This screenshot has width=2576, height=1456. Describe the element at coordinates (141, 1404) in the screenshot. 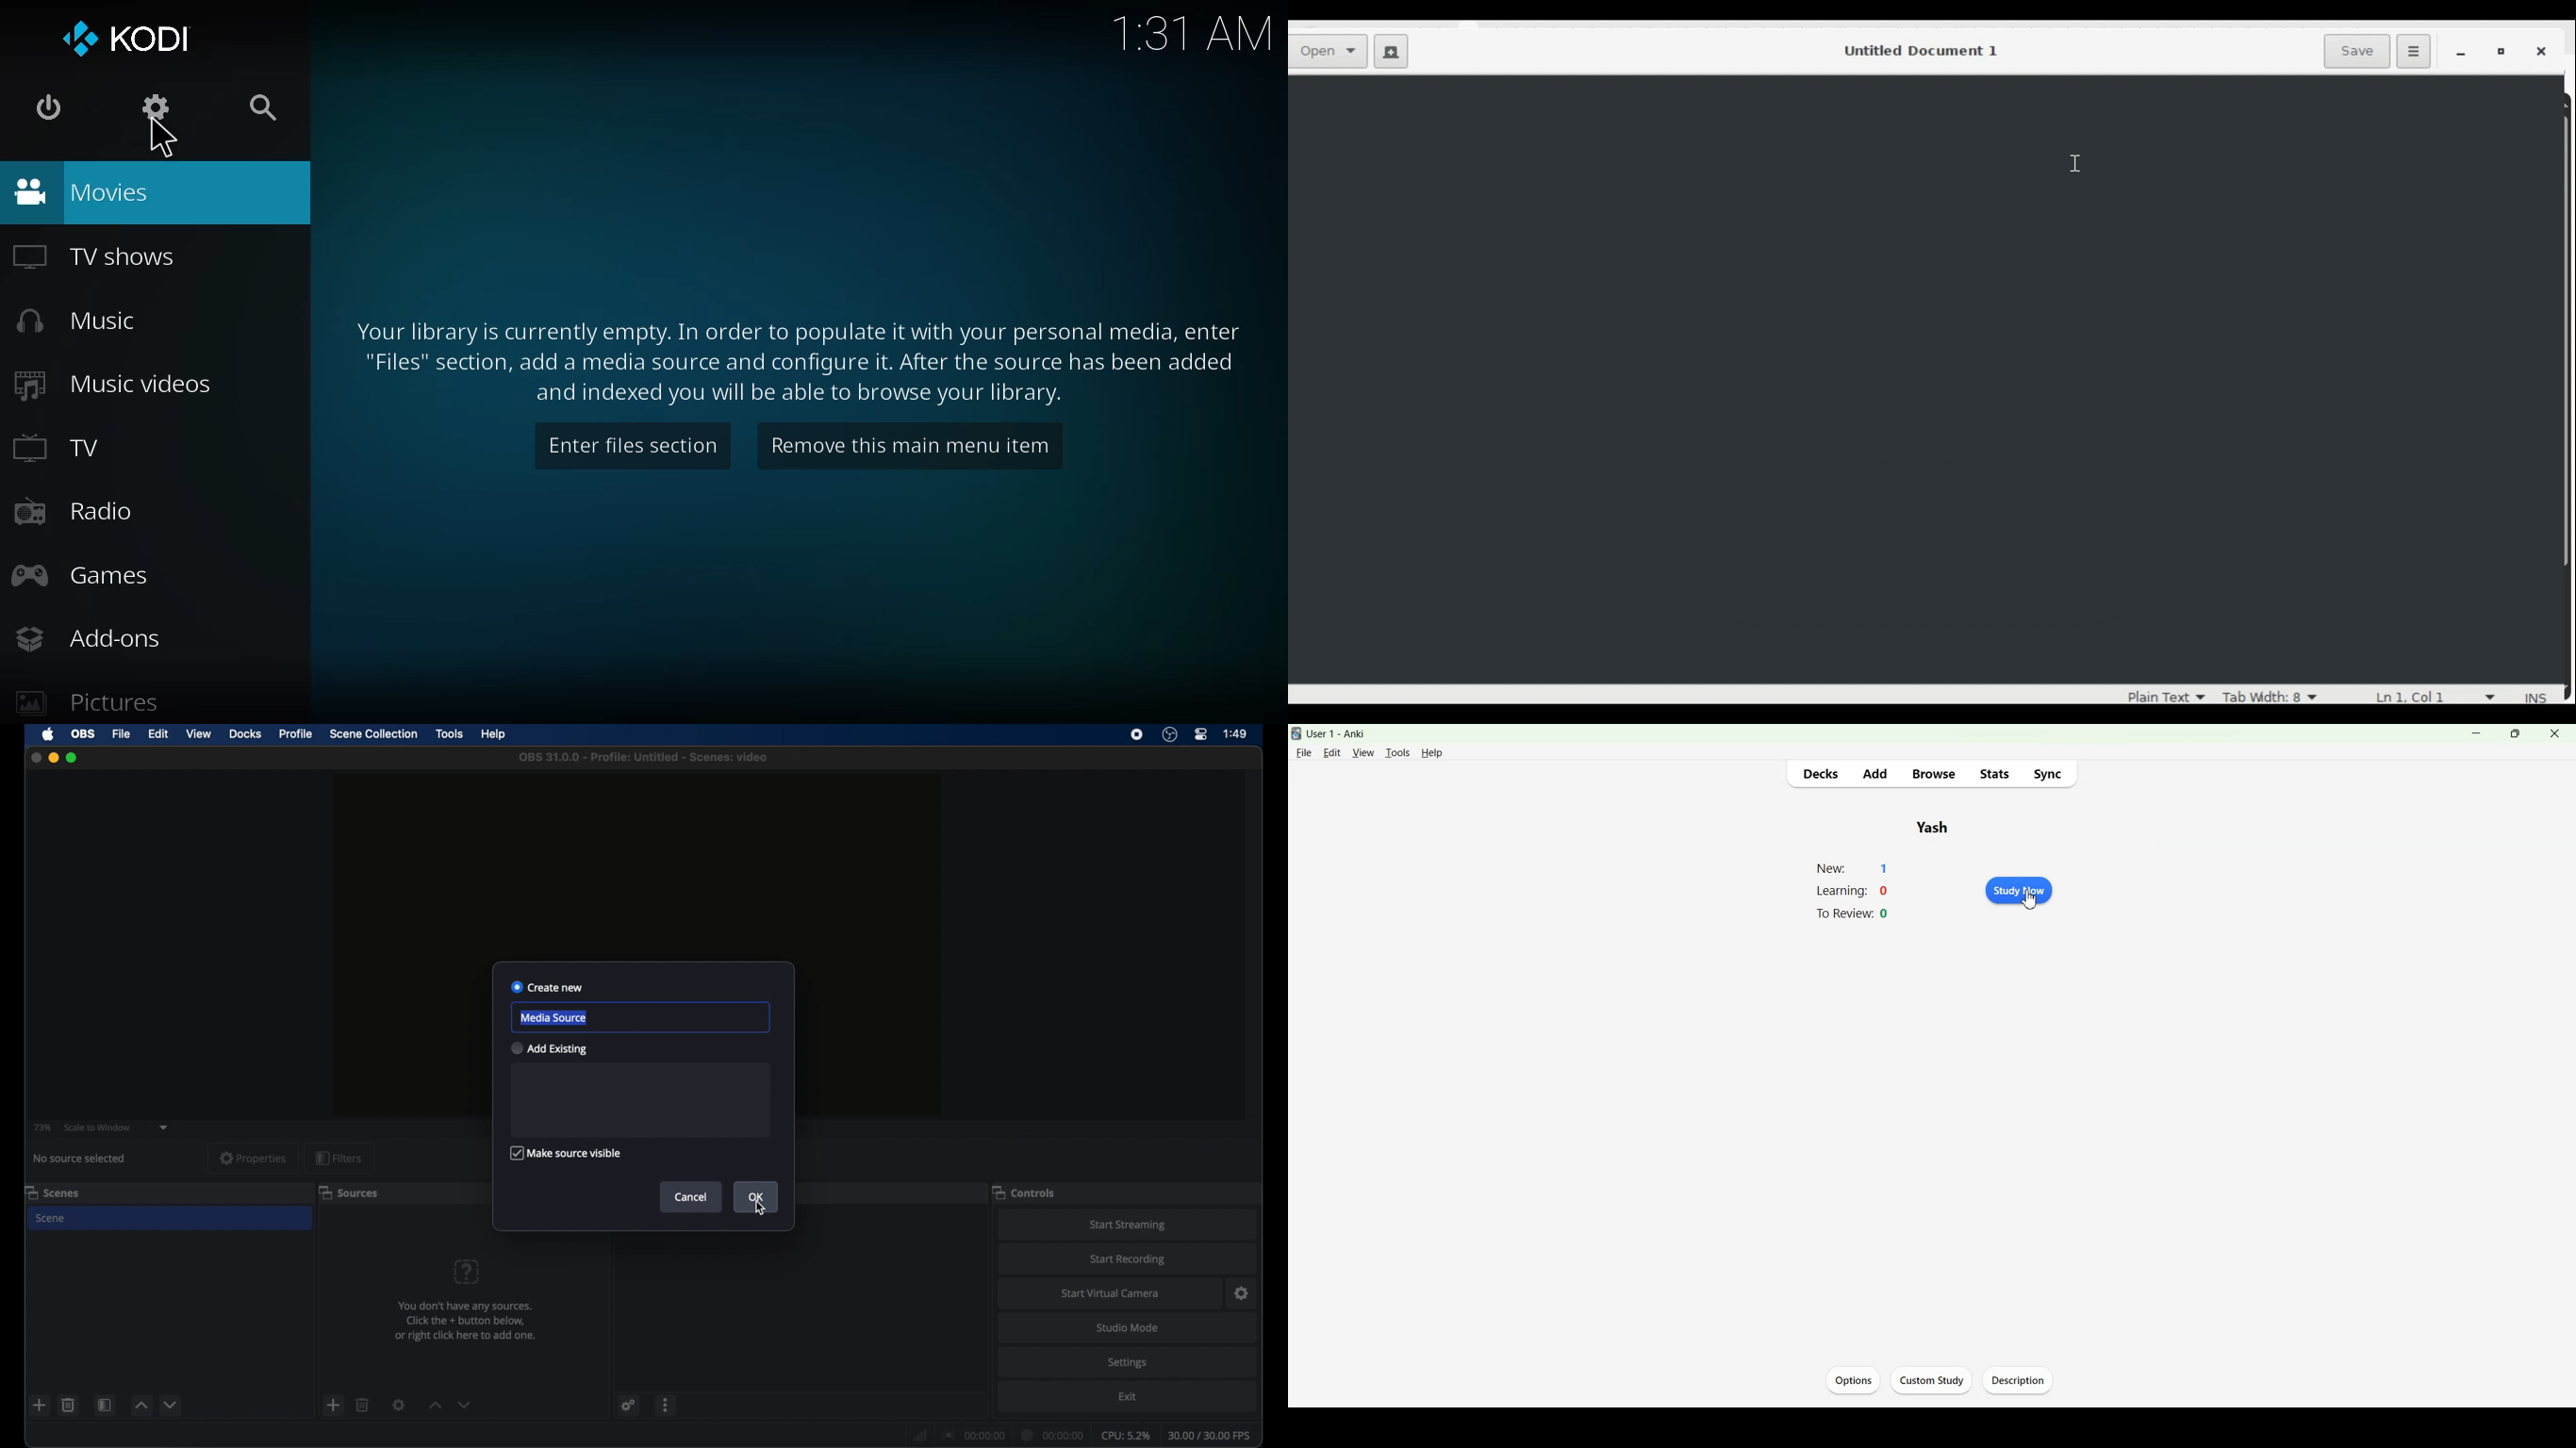

I see `increment` at that location.